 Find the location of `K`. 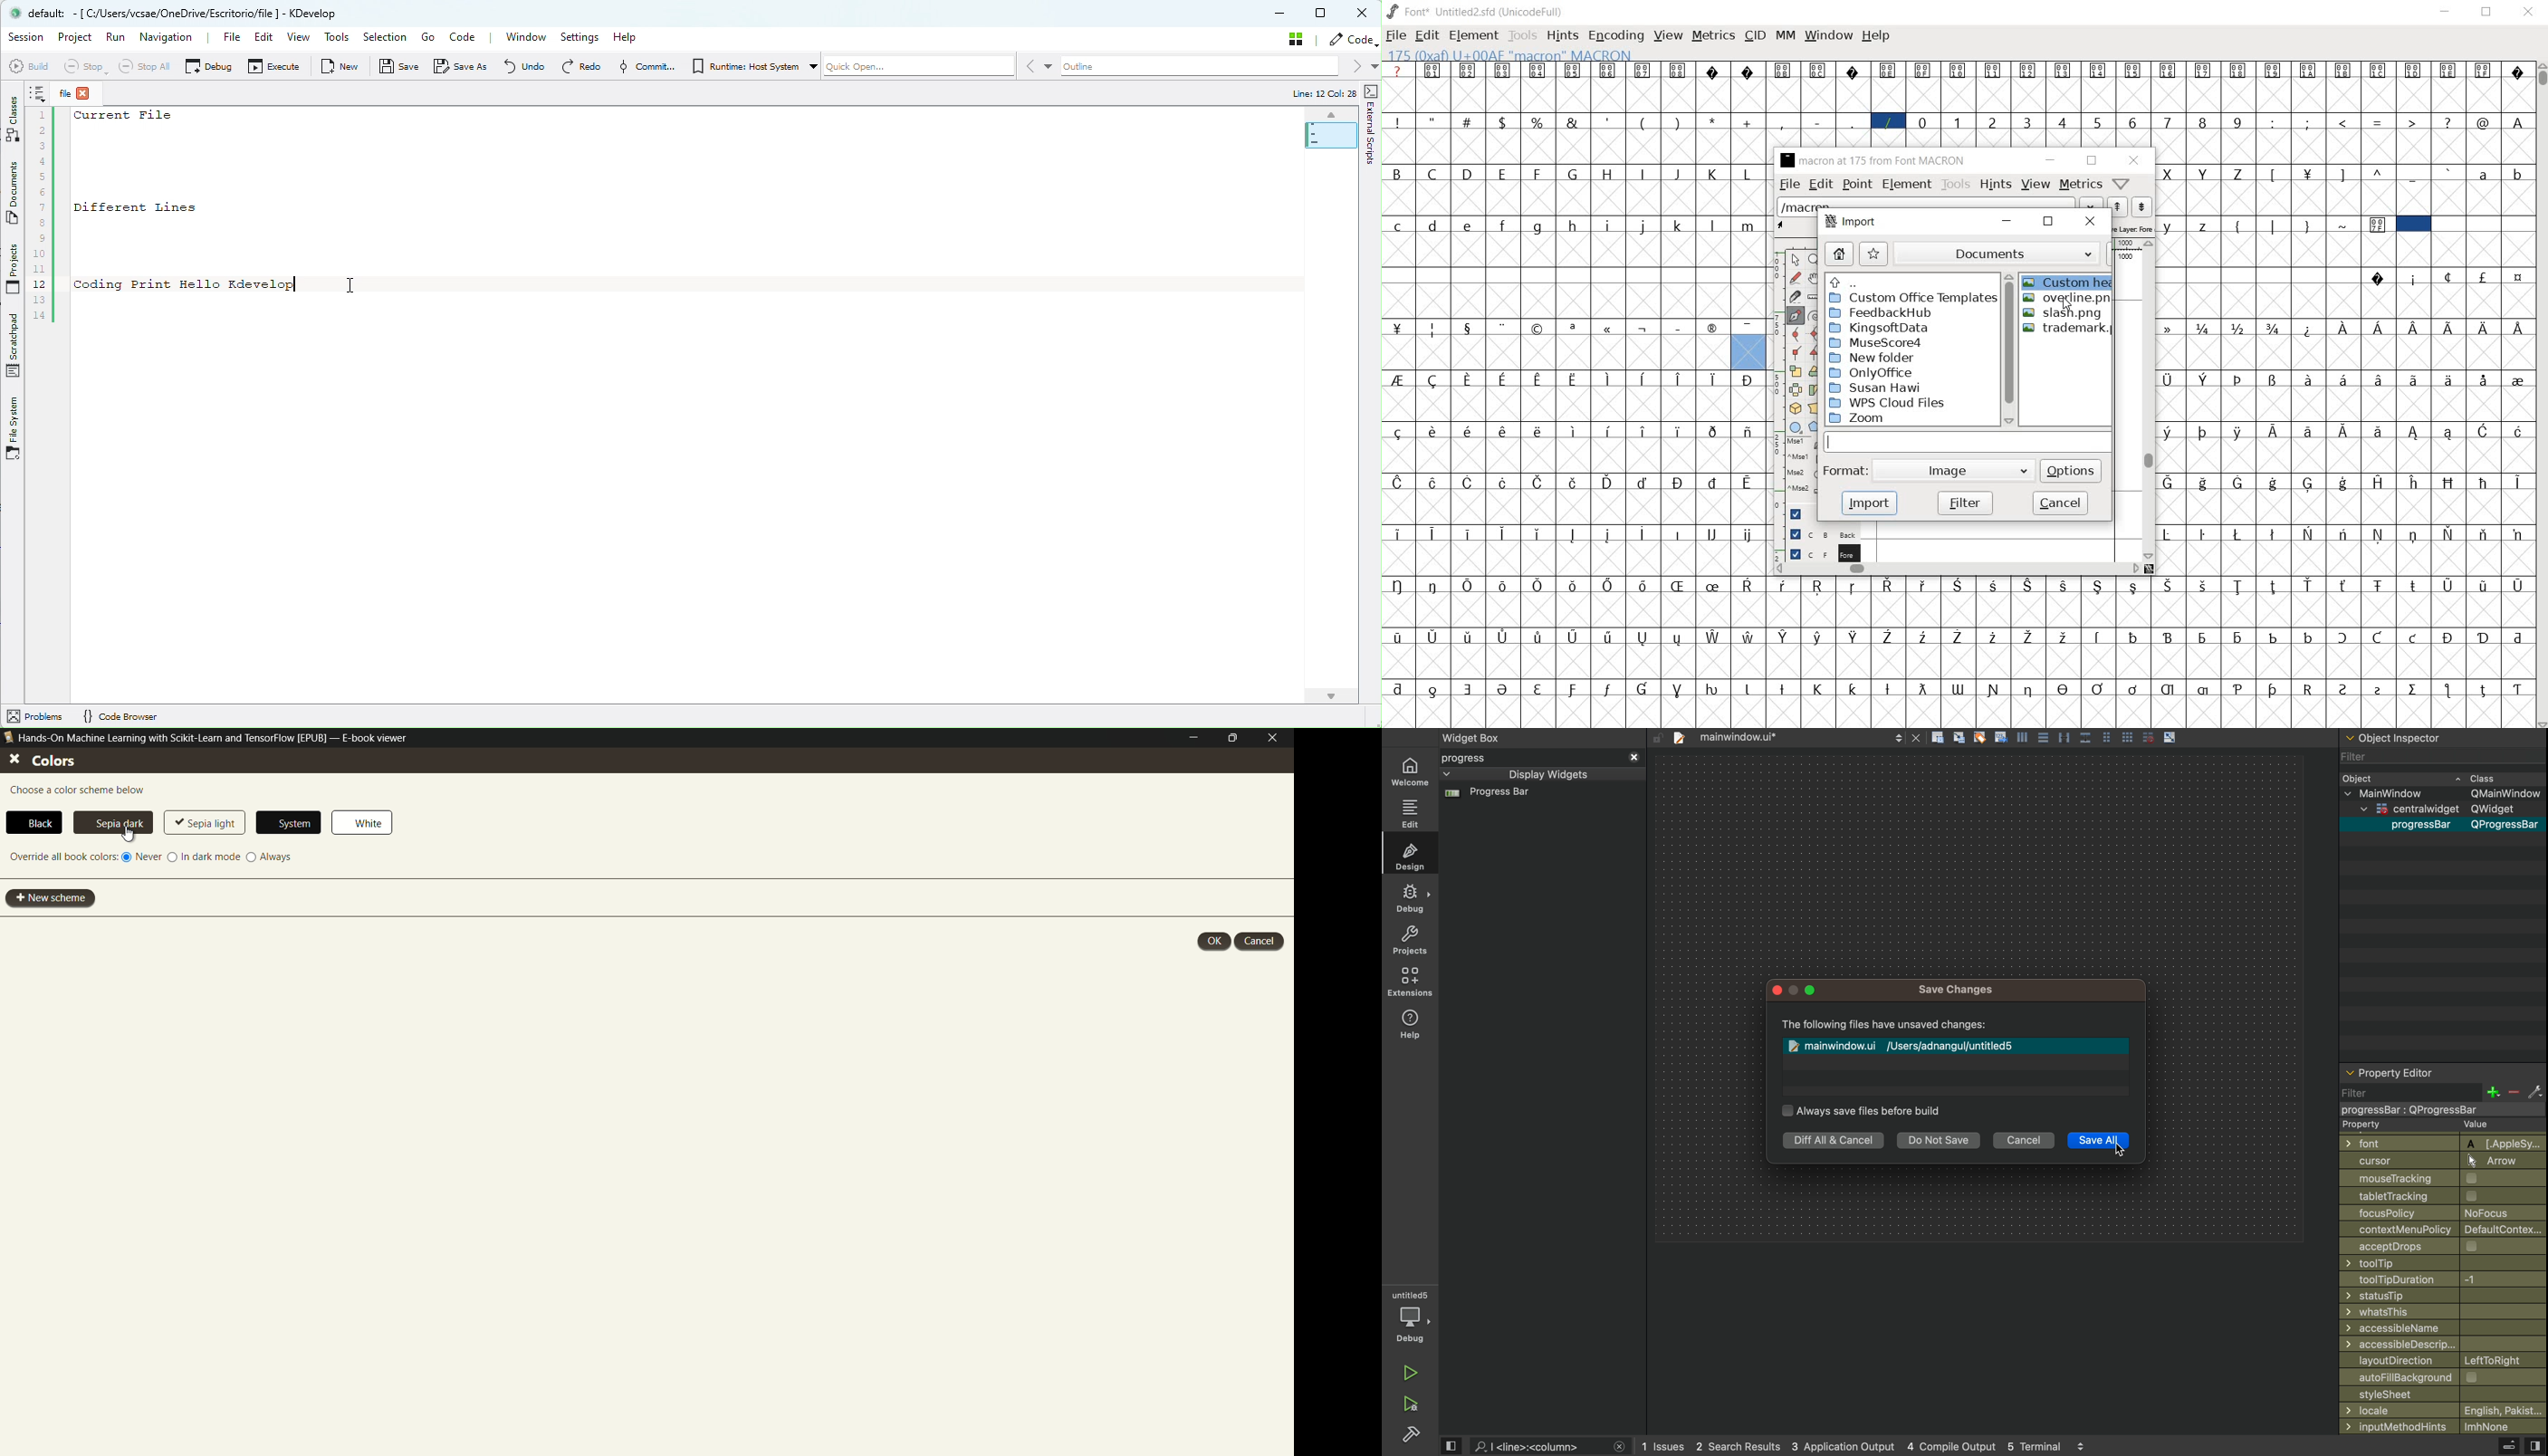

K is located at coordinates (1714, 173).